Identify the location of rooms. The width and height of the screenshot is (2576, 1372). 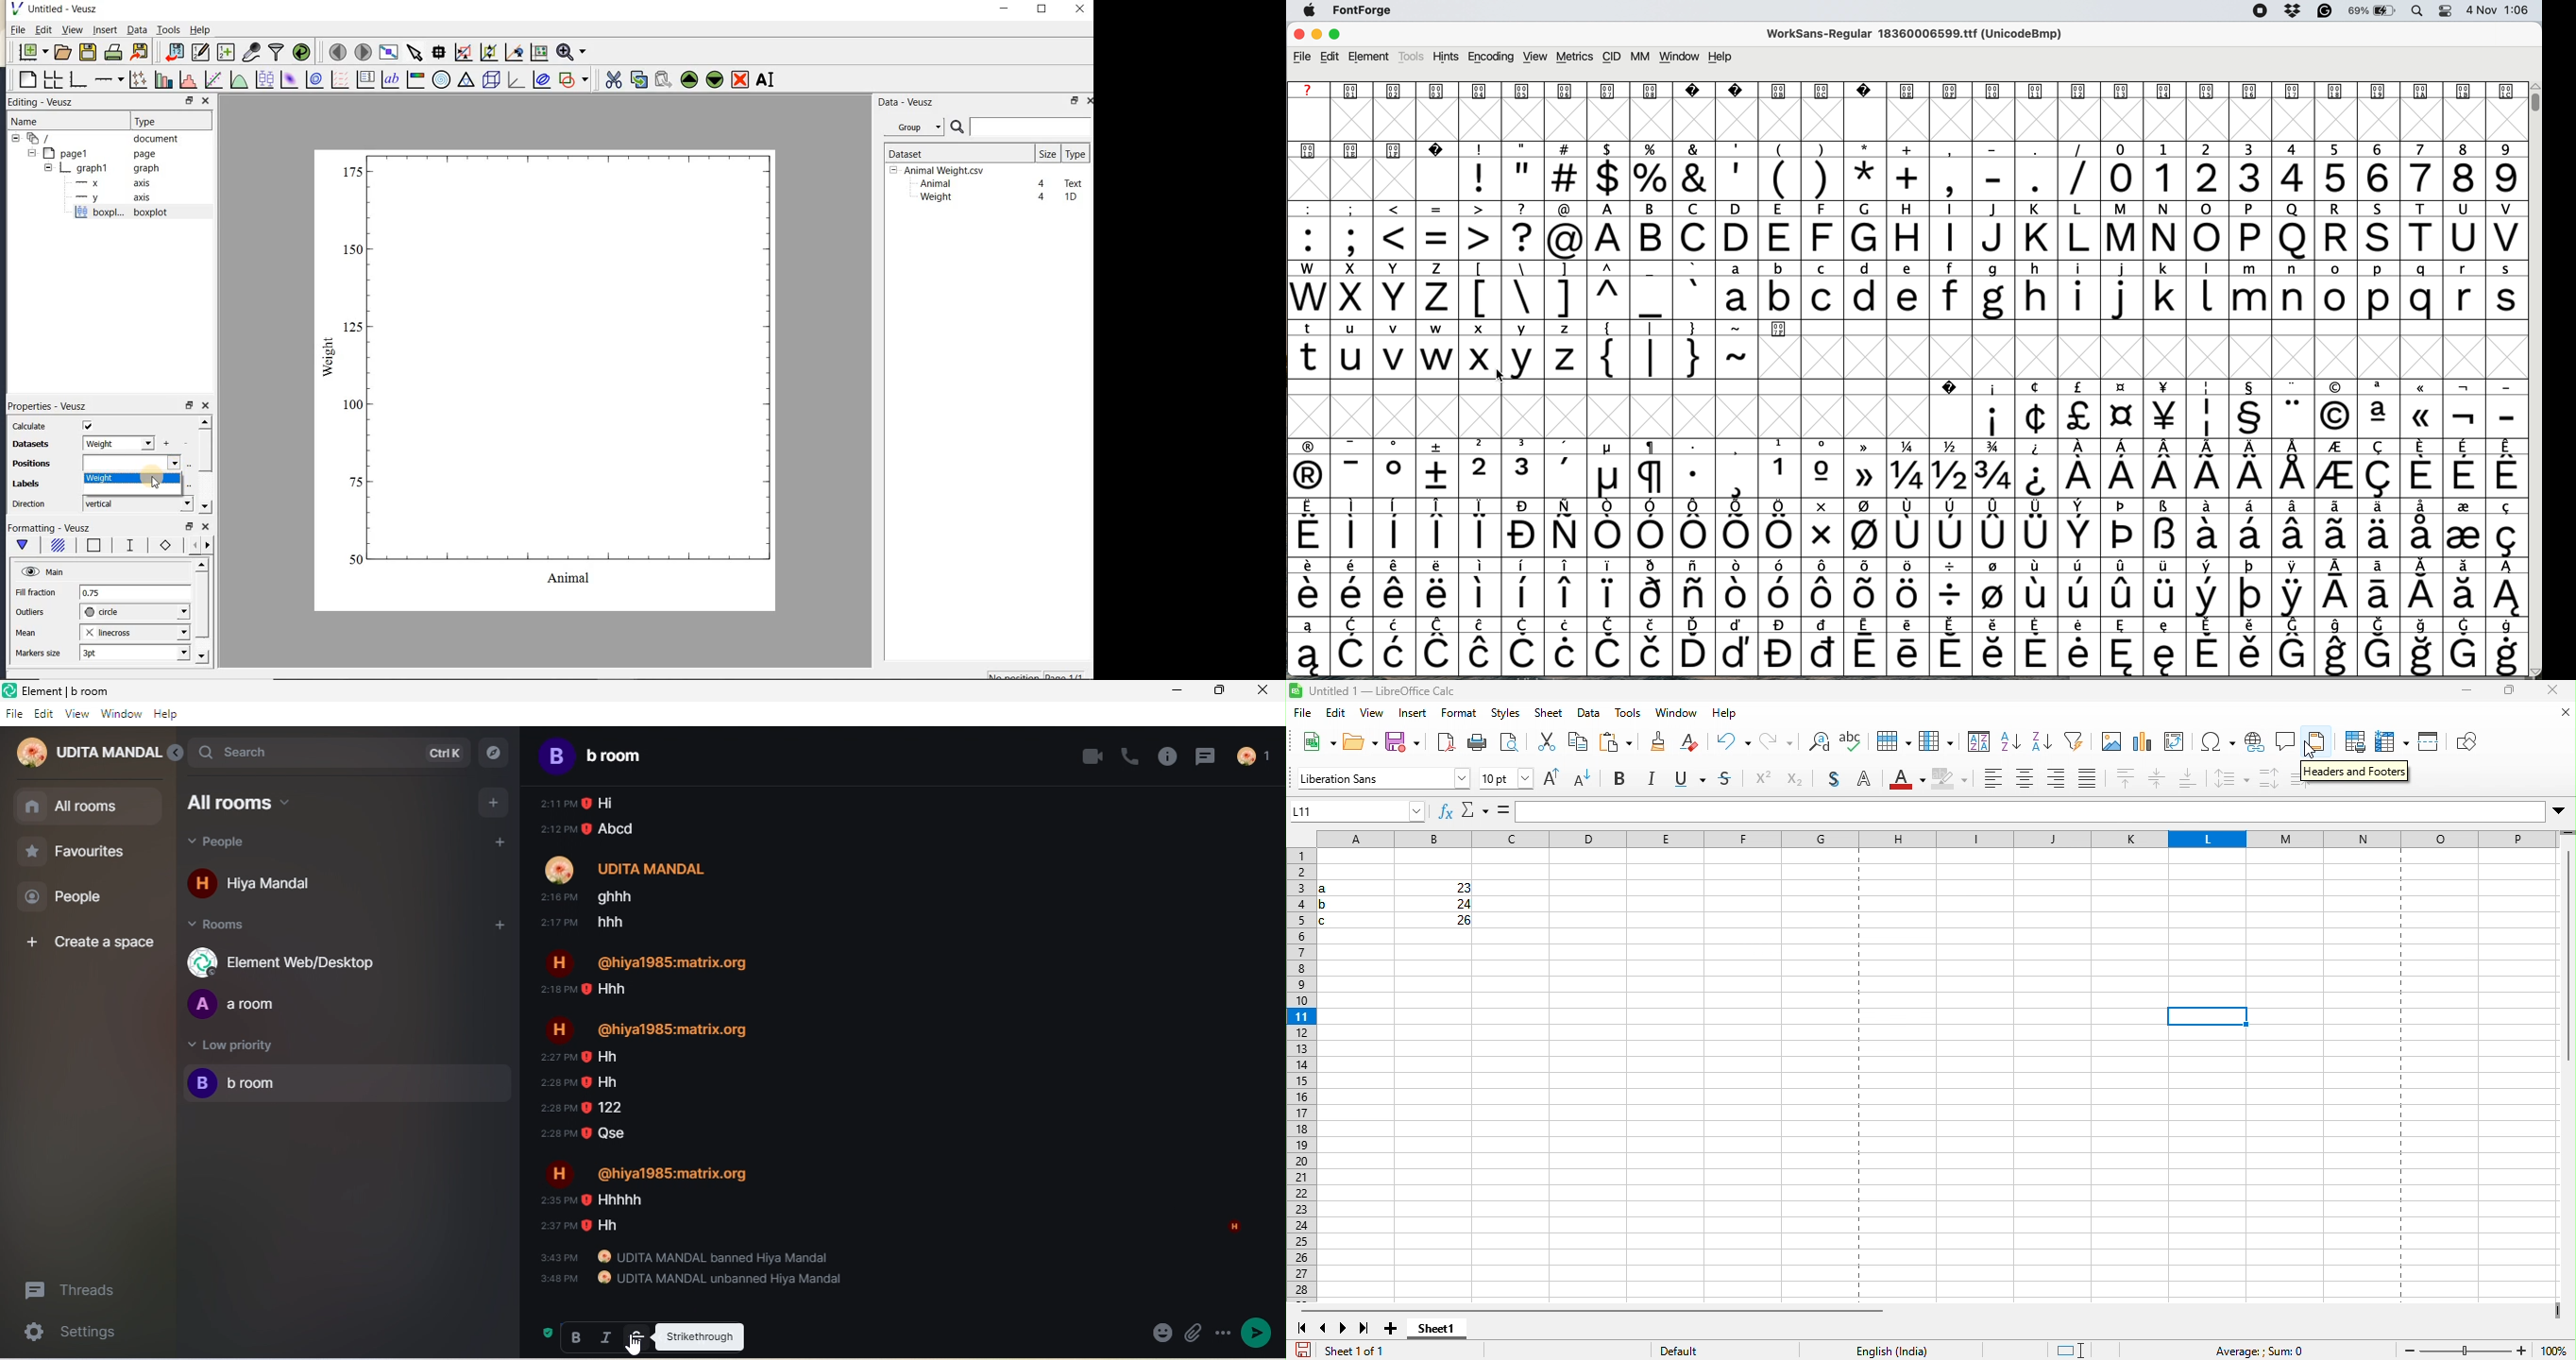
(226, 928).